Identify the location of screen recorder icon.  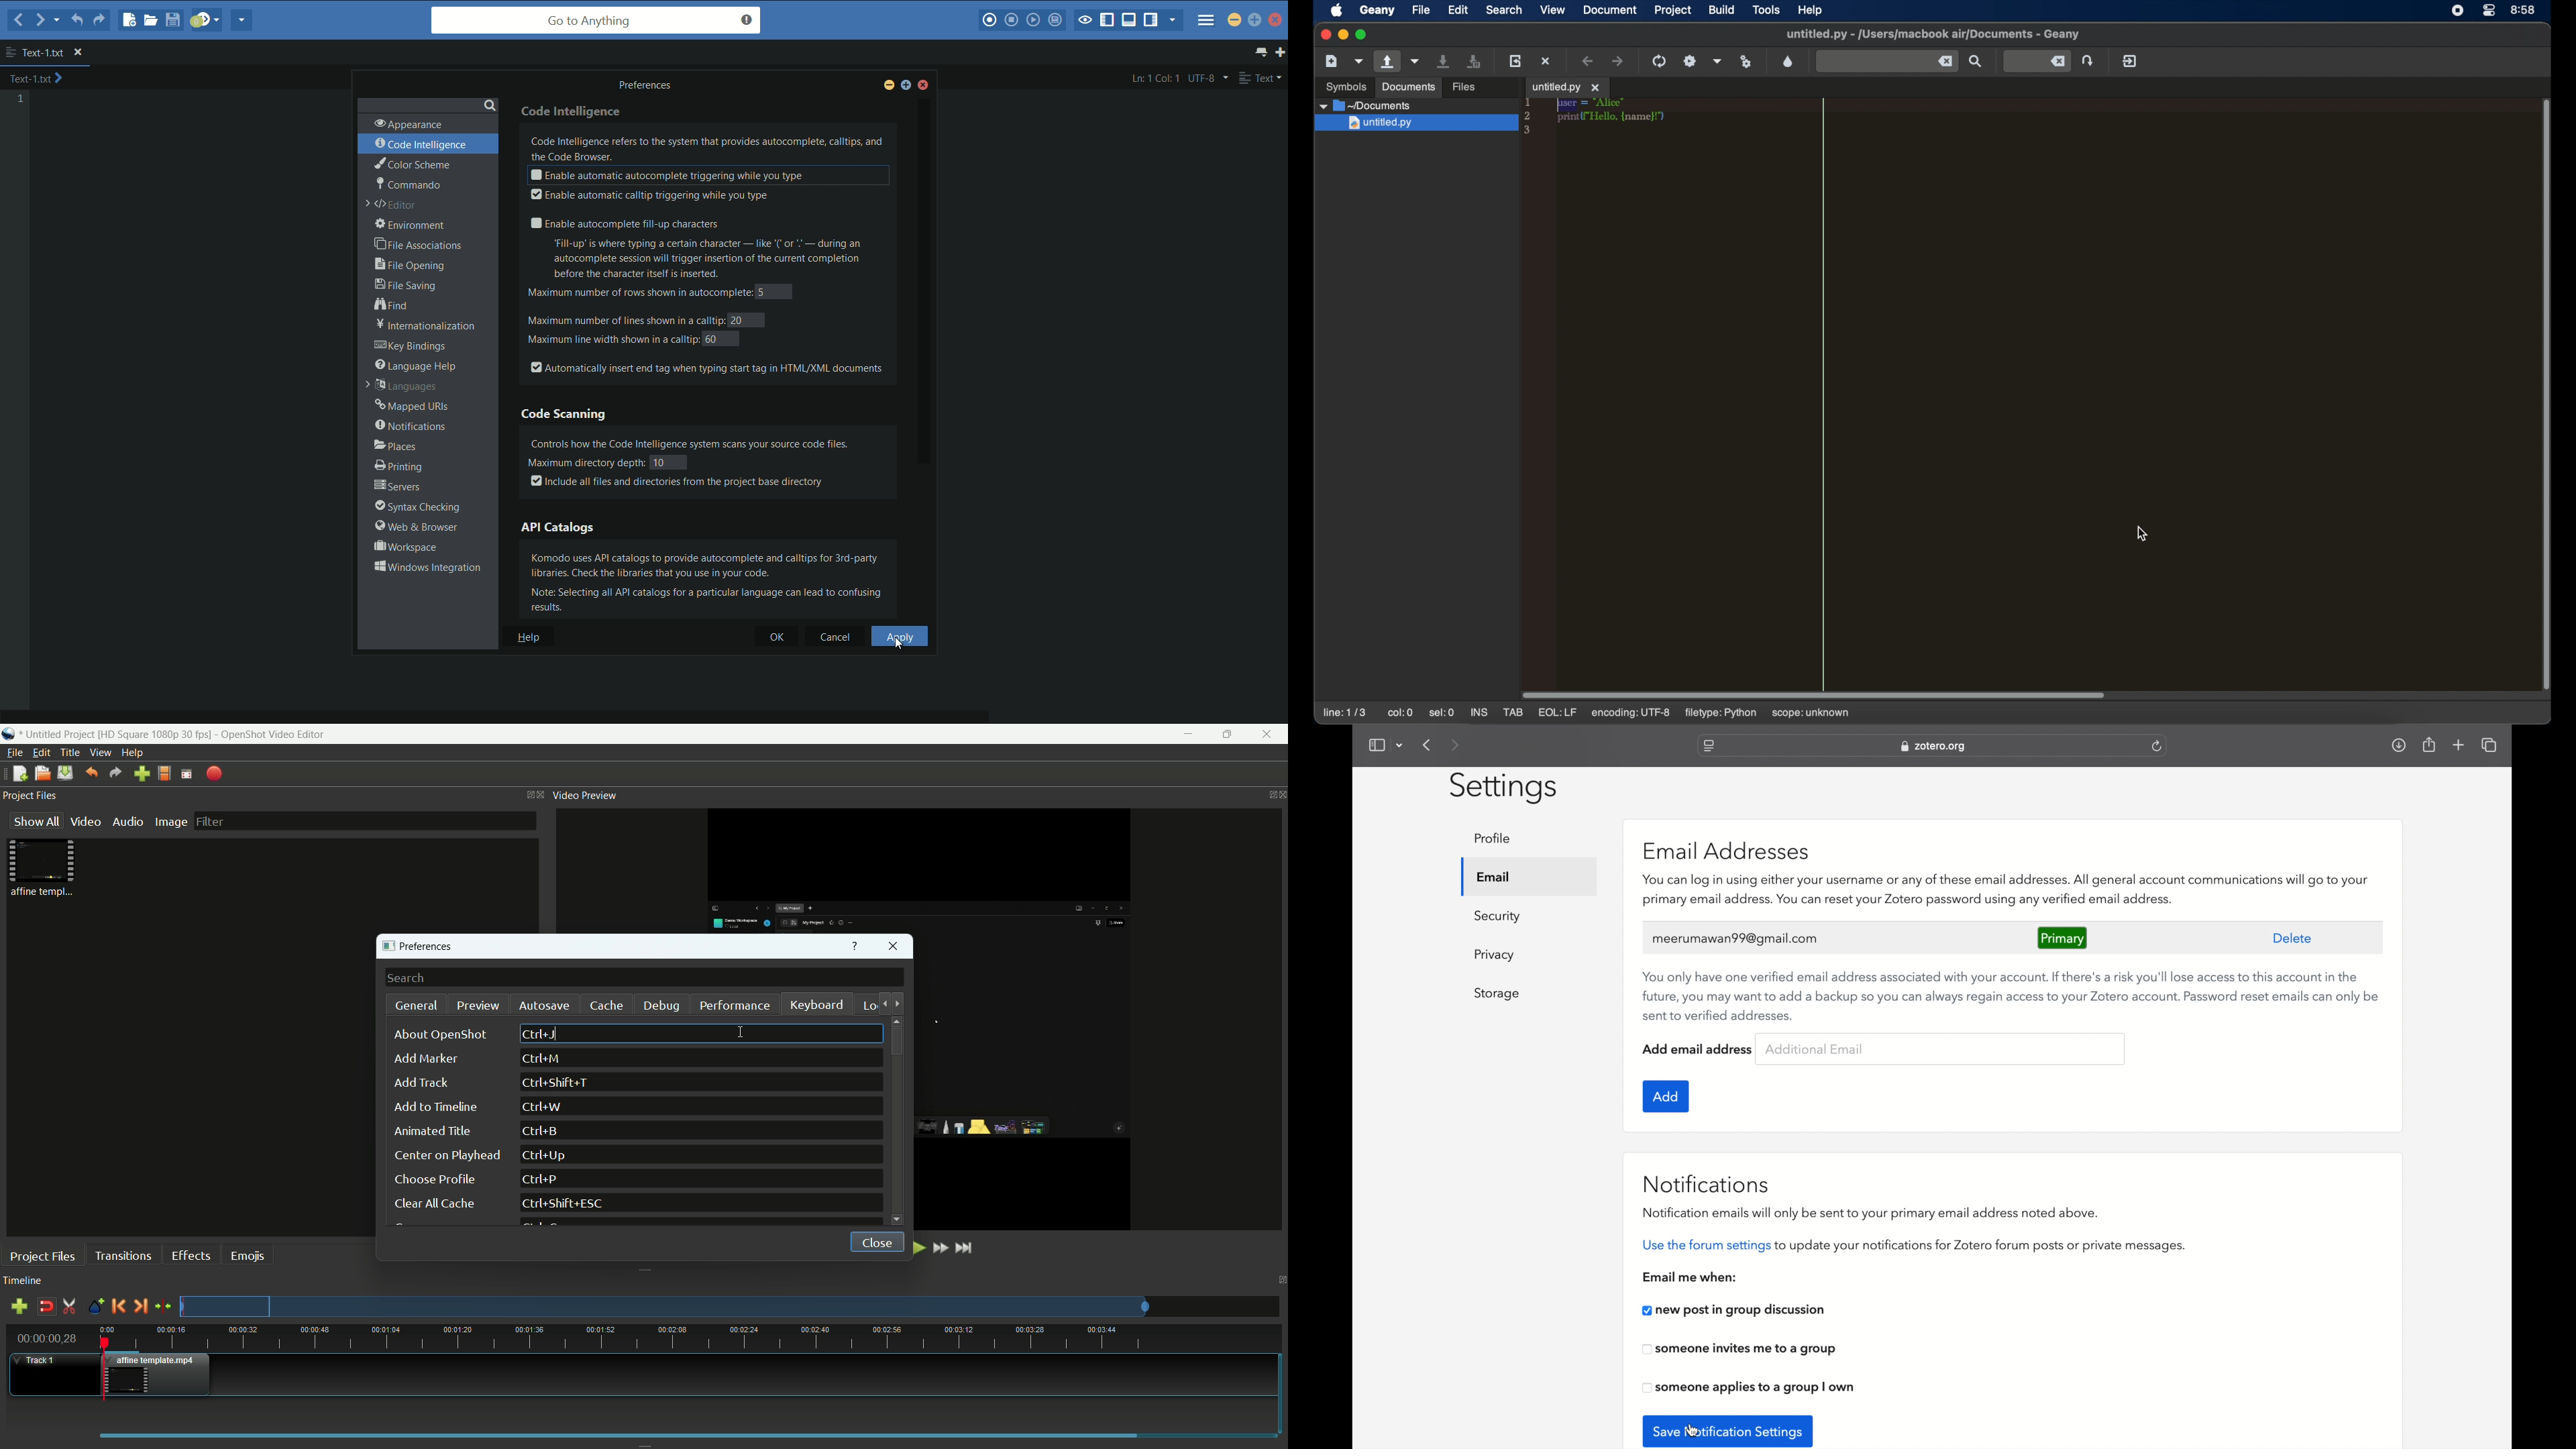
(2459, 11).